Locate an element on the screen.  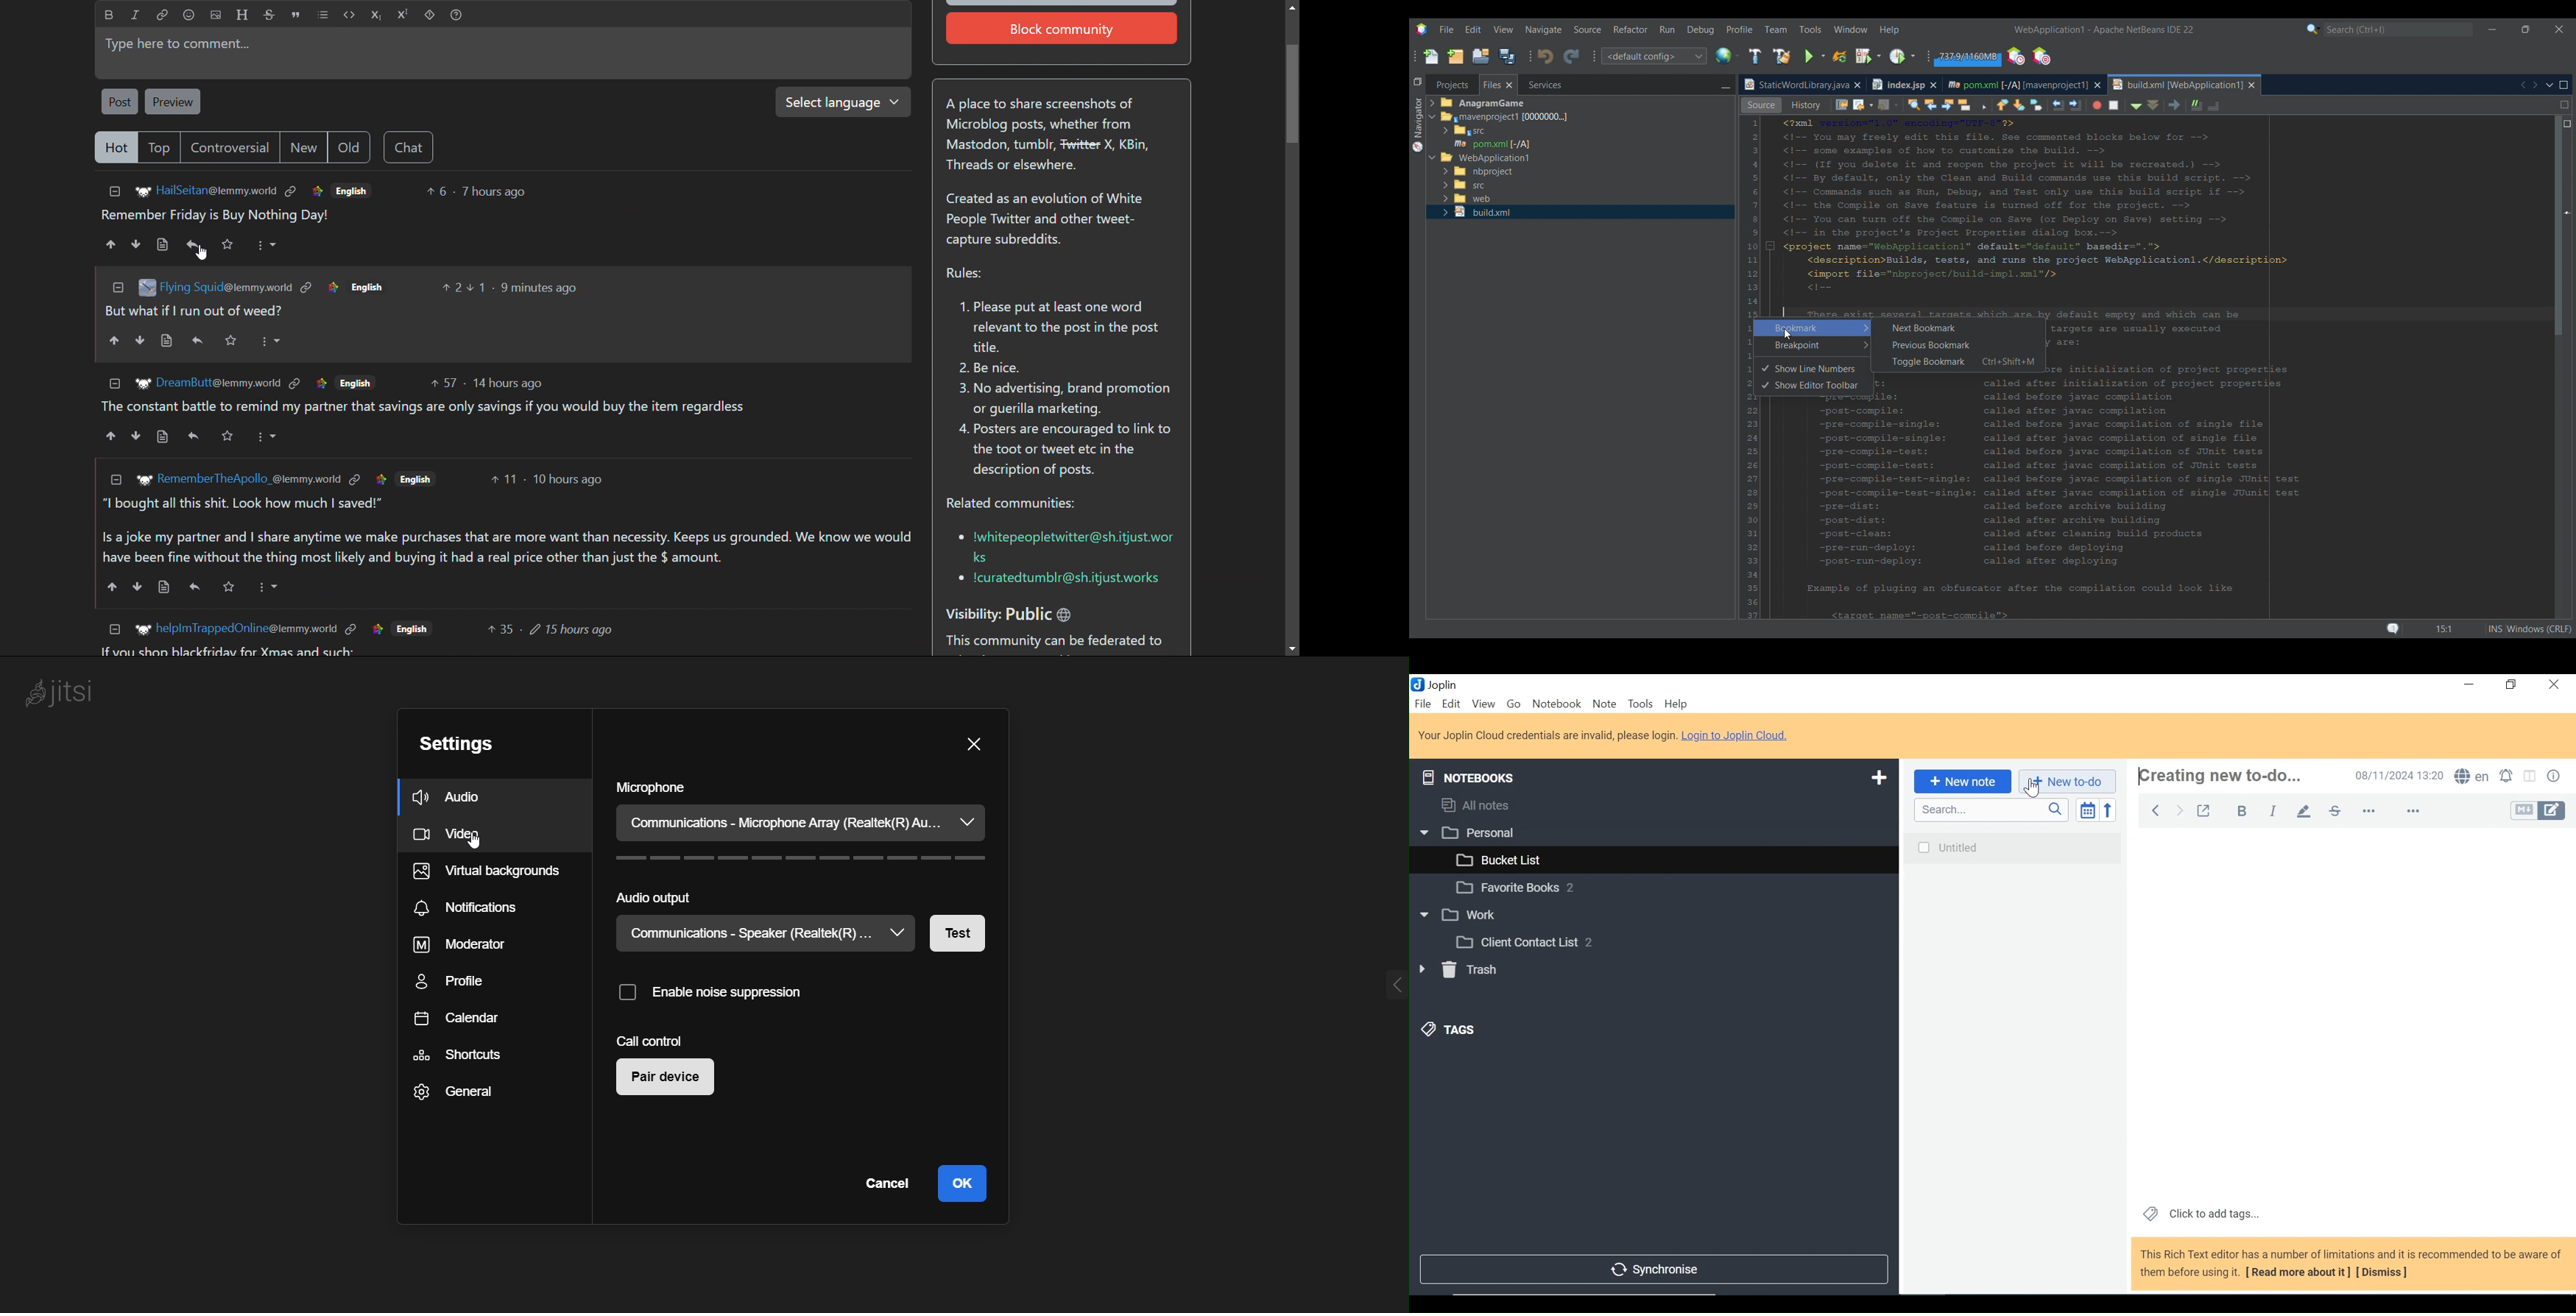
comment is located at coordinates (422, 406).